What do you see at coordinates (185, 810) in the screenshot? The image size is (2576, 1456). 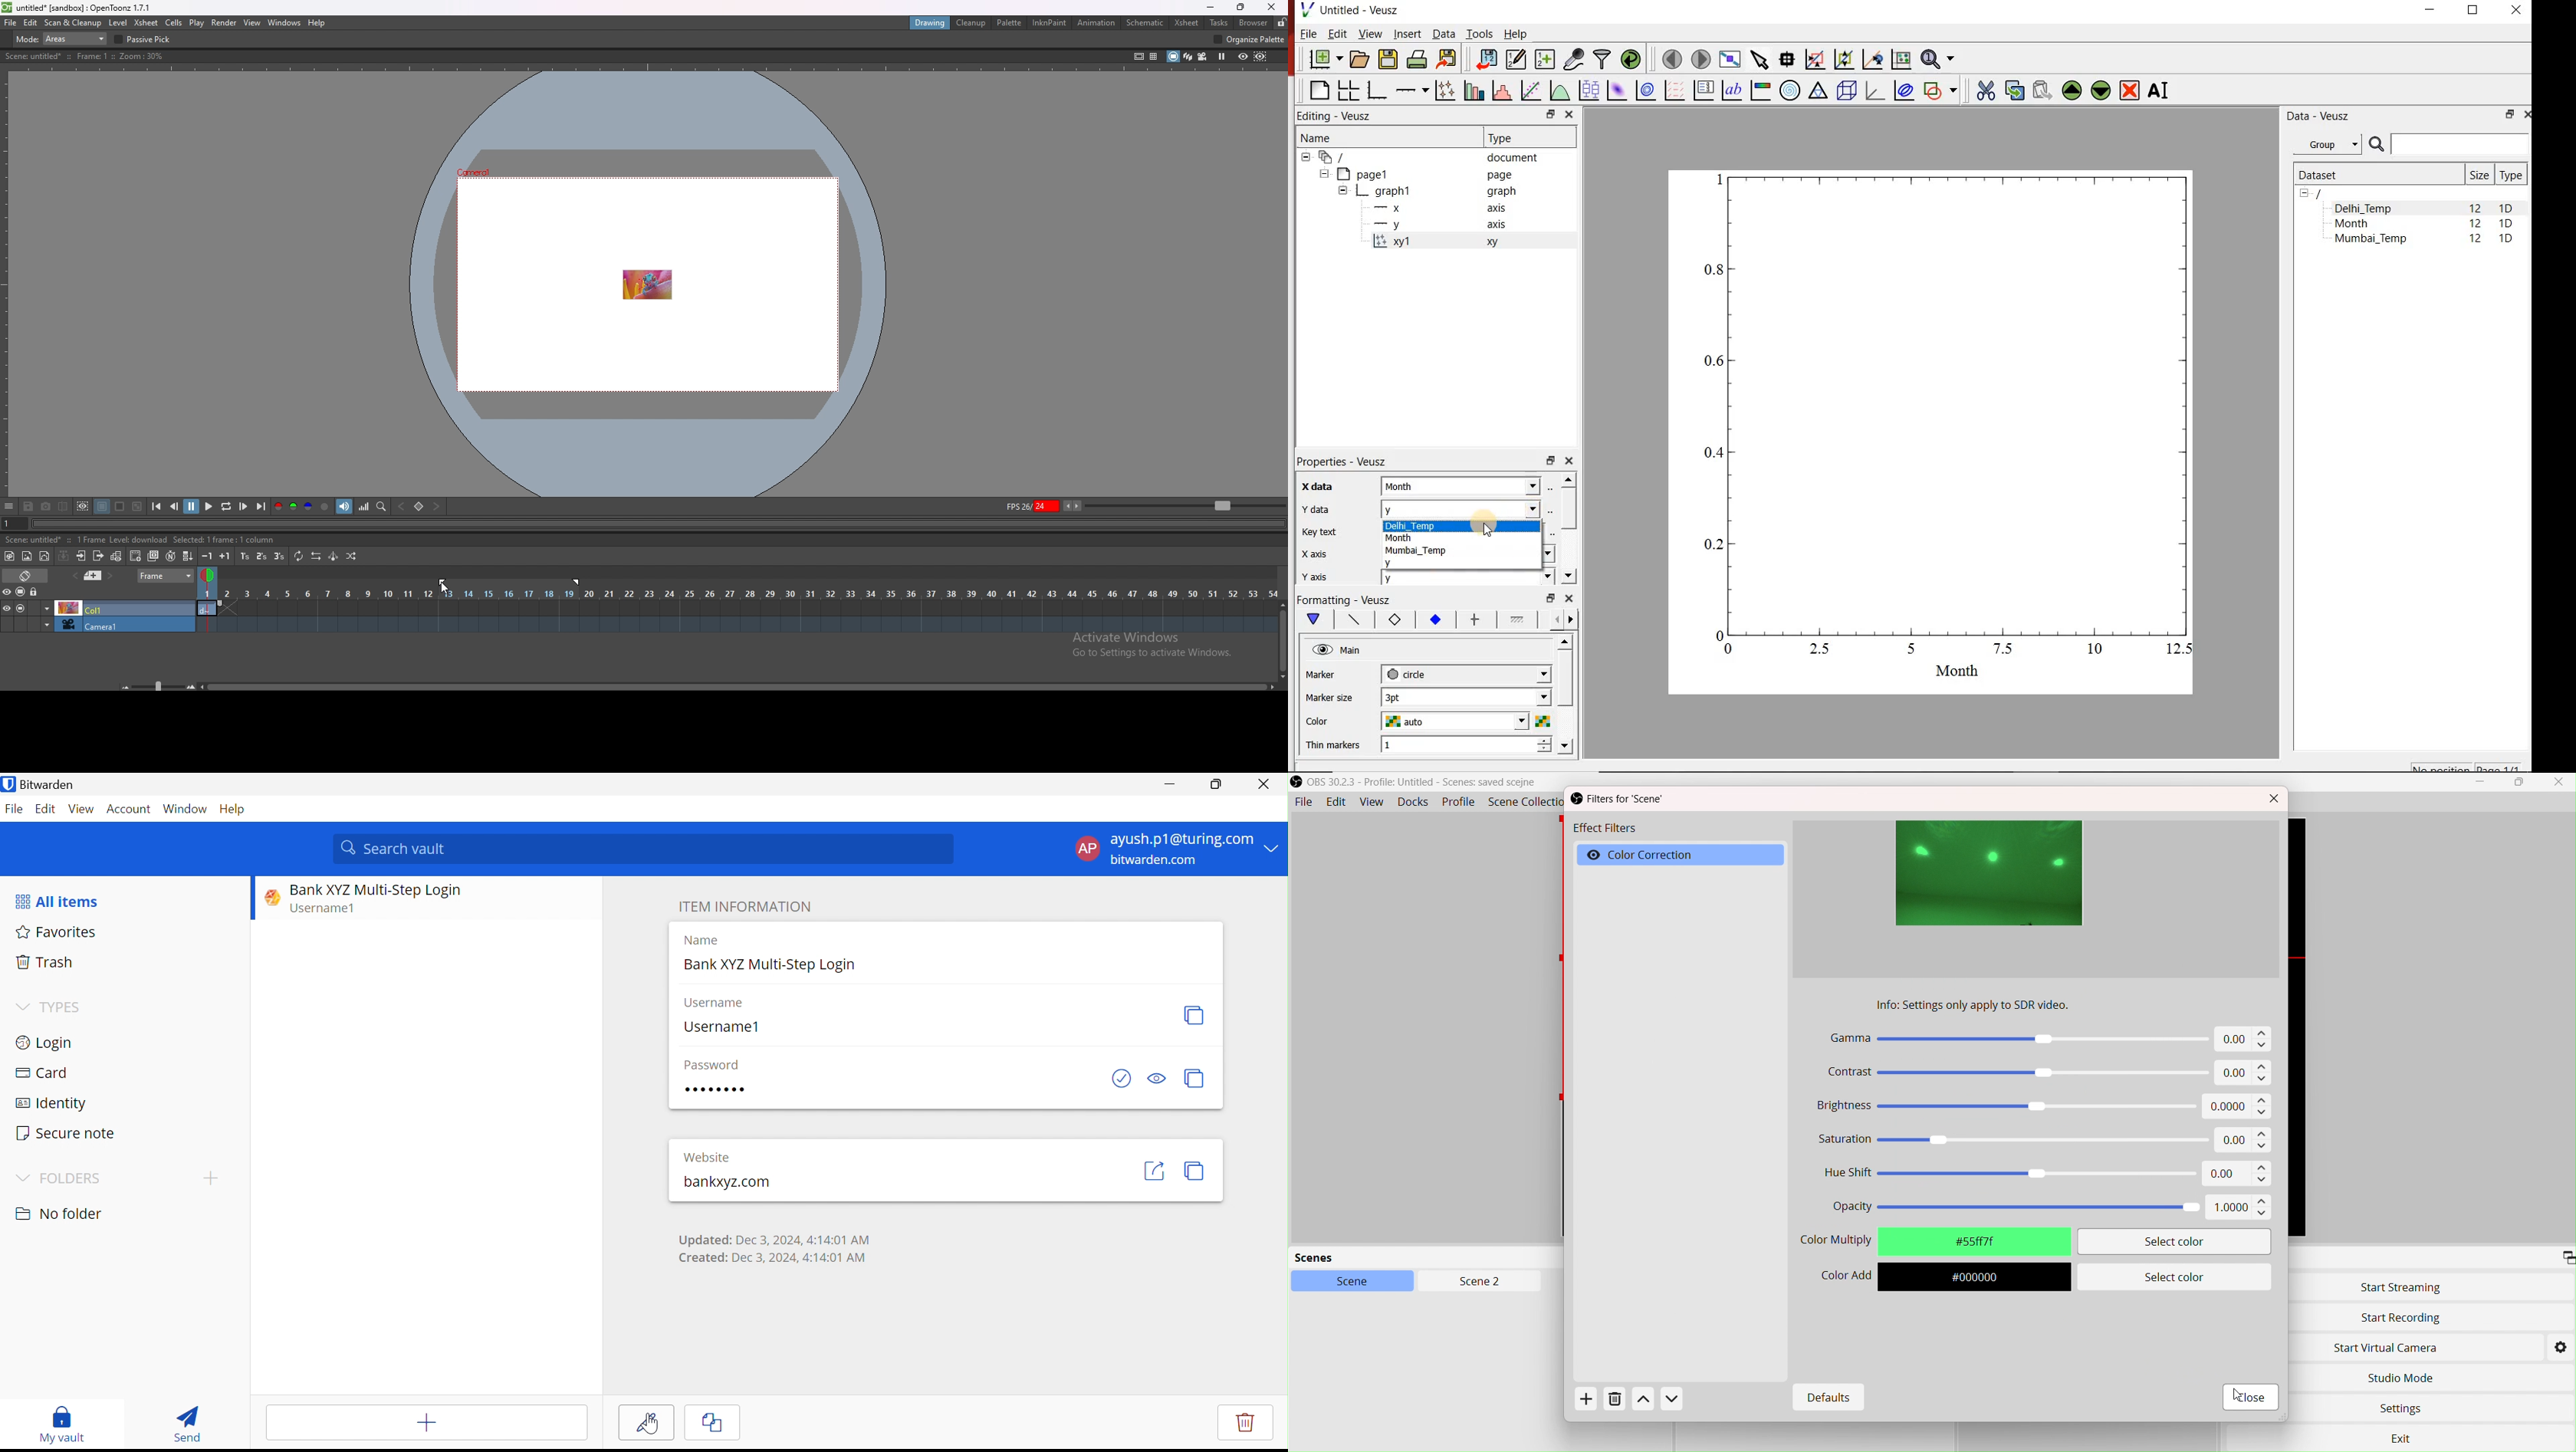 I see `Window` at bounding box center [185, 810].